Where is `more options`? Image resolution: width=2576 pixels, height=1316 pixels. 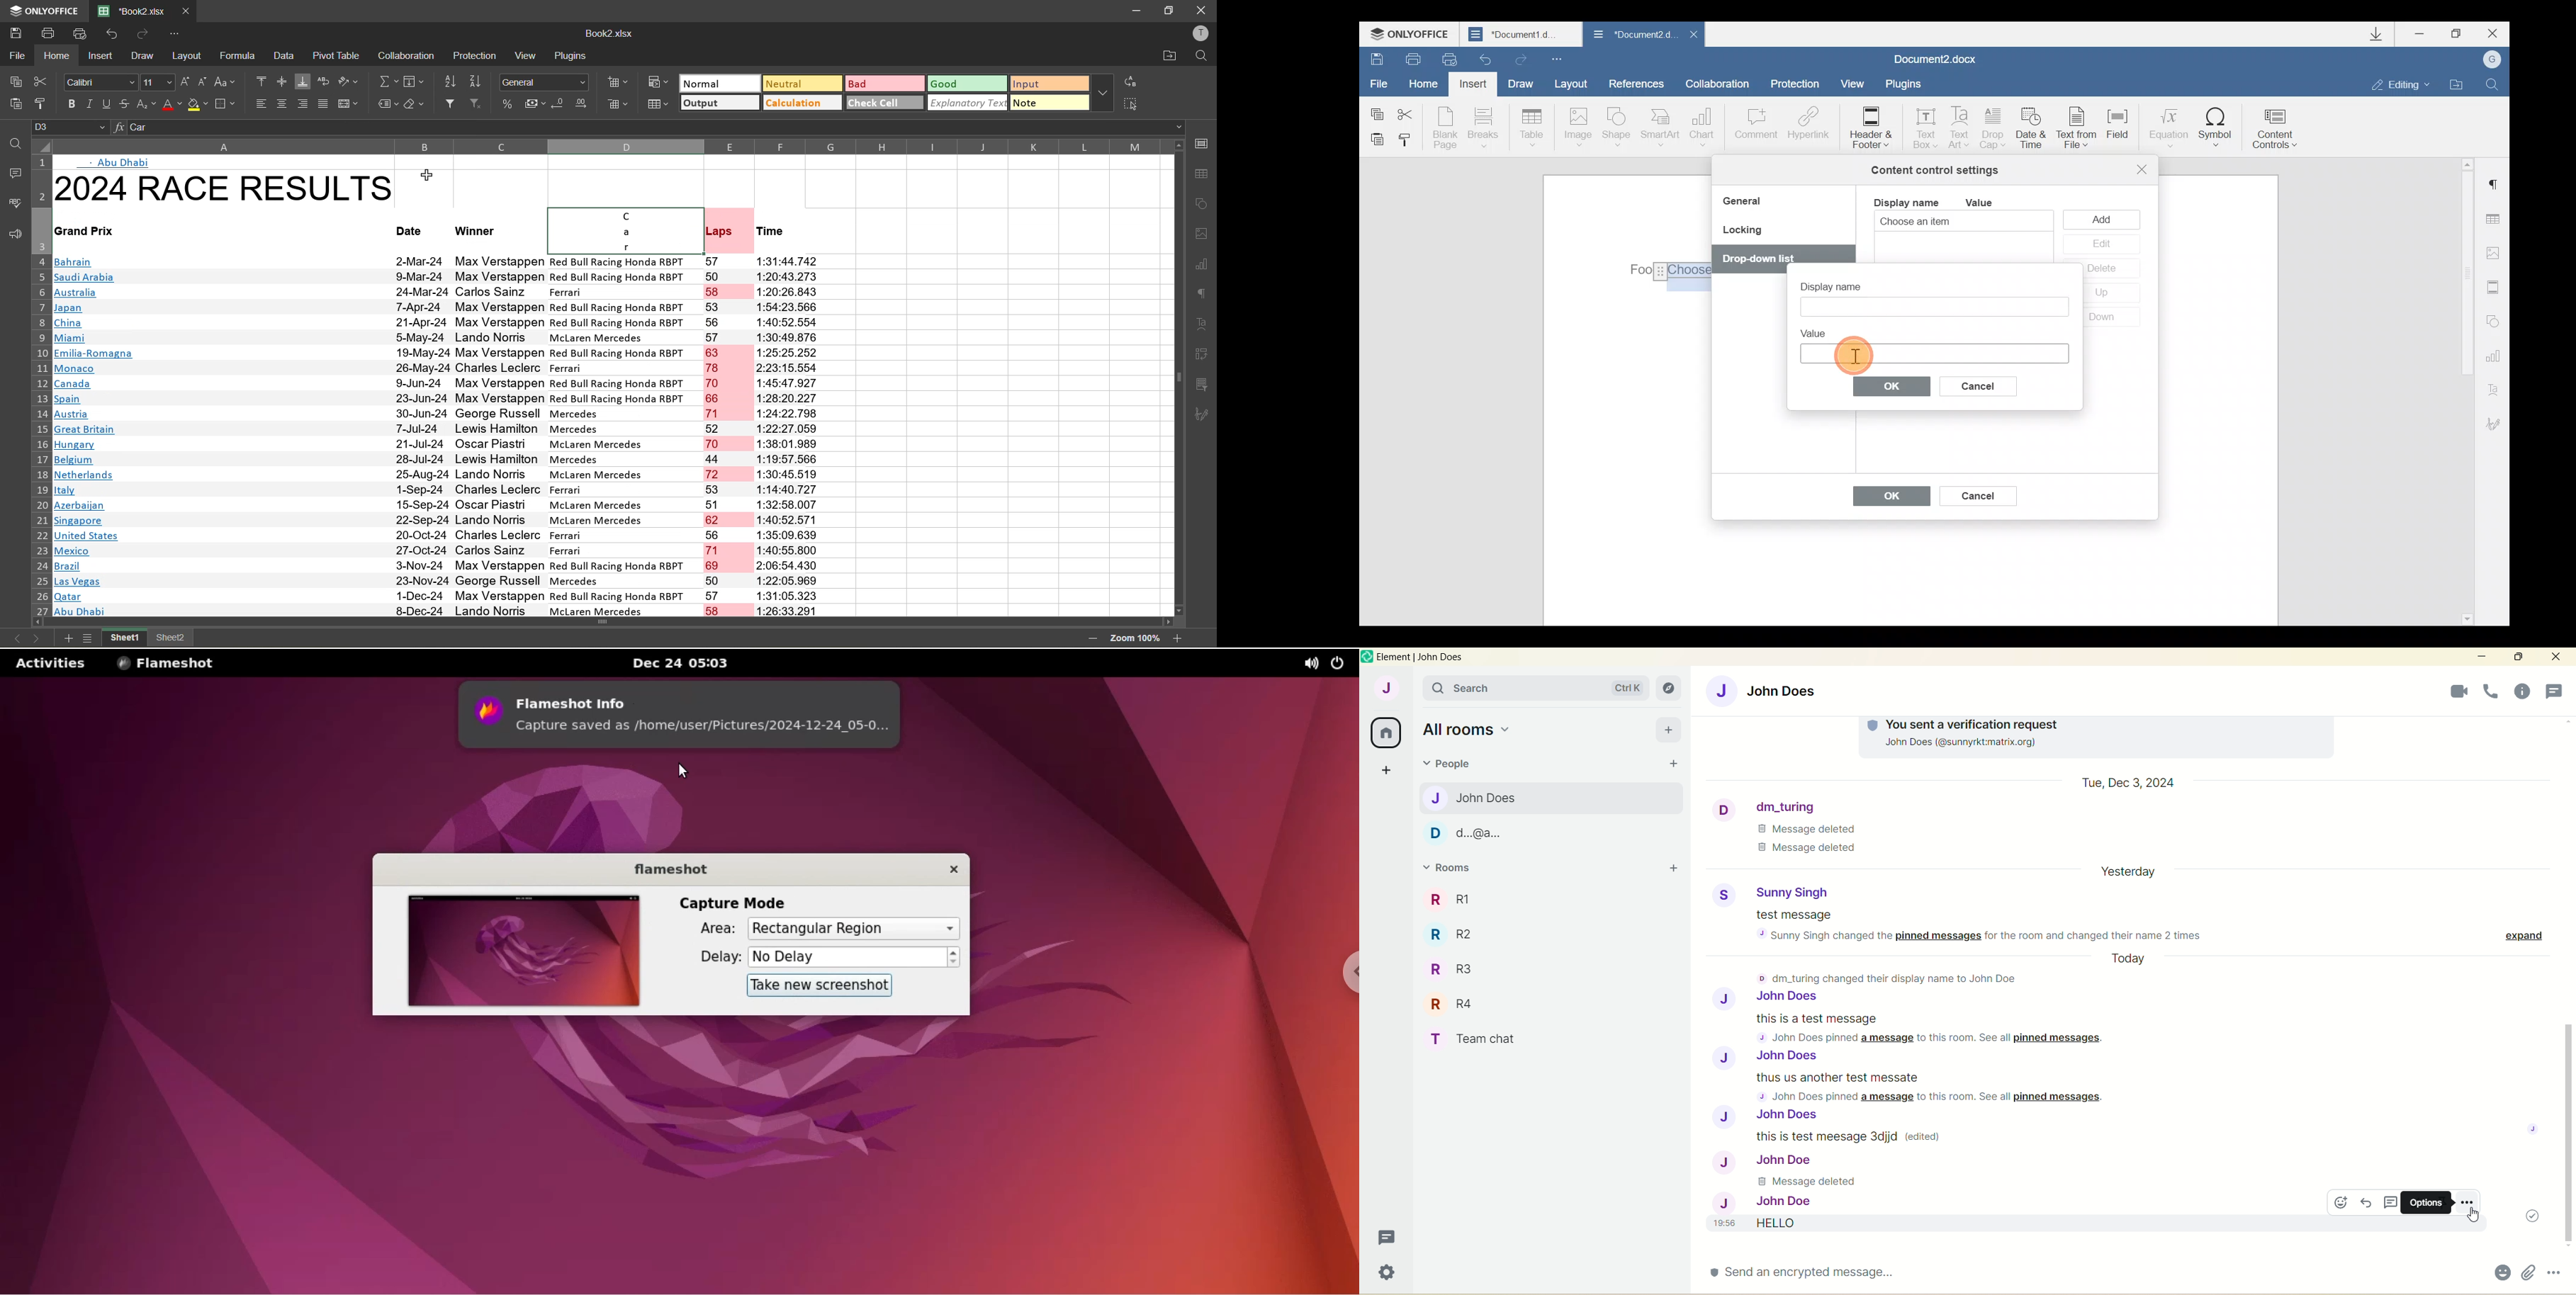
more options is located at coordinates (1104, 92).